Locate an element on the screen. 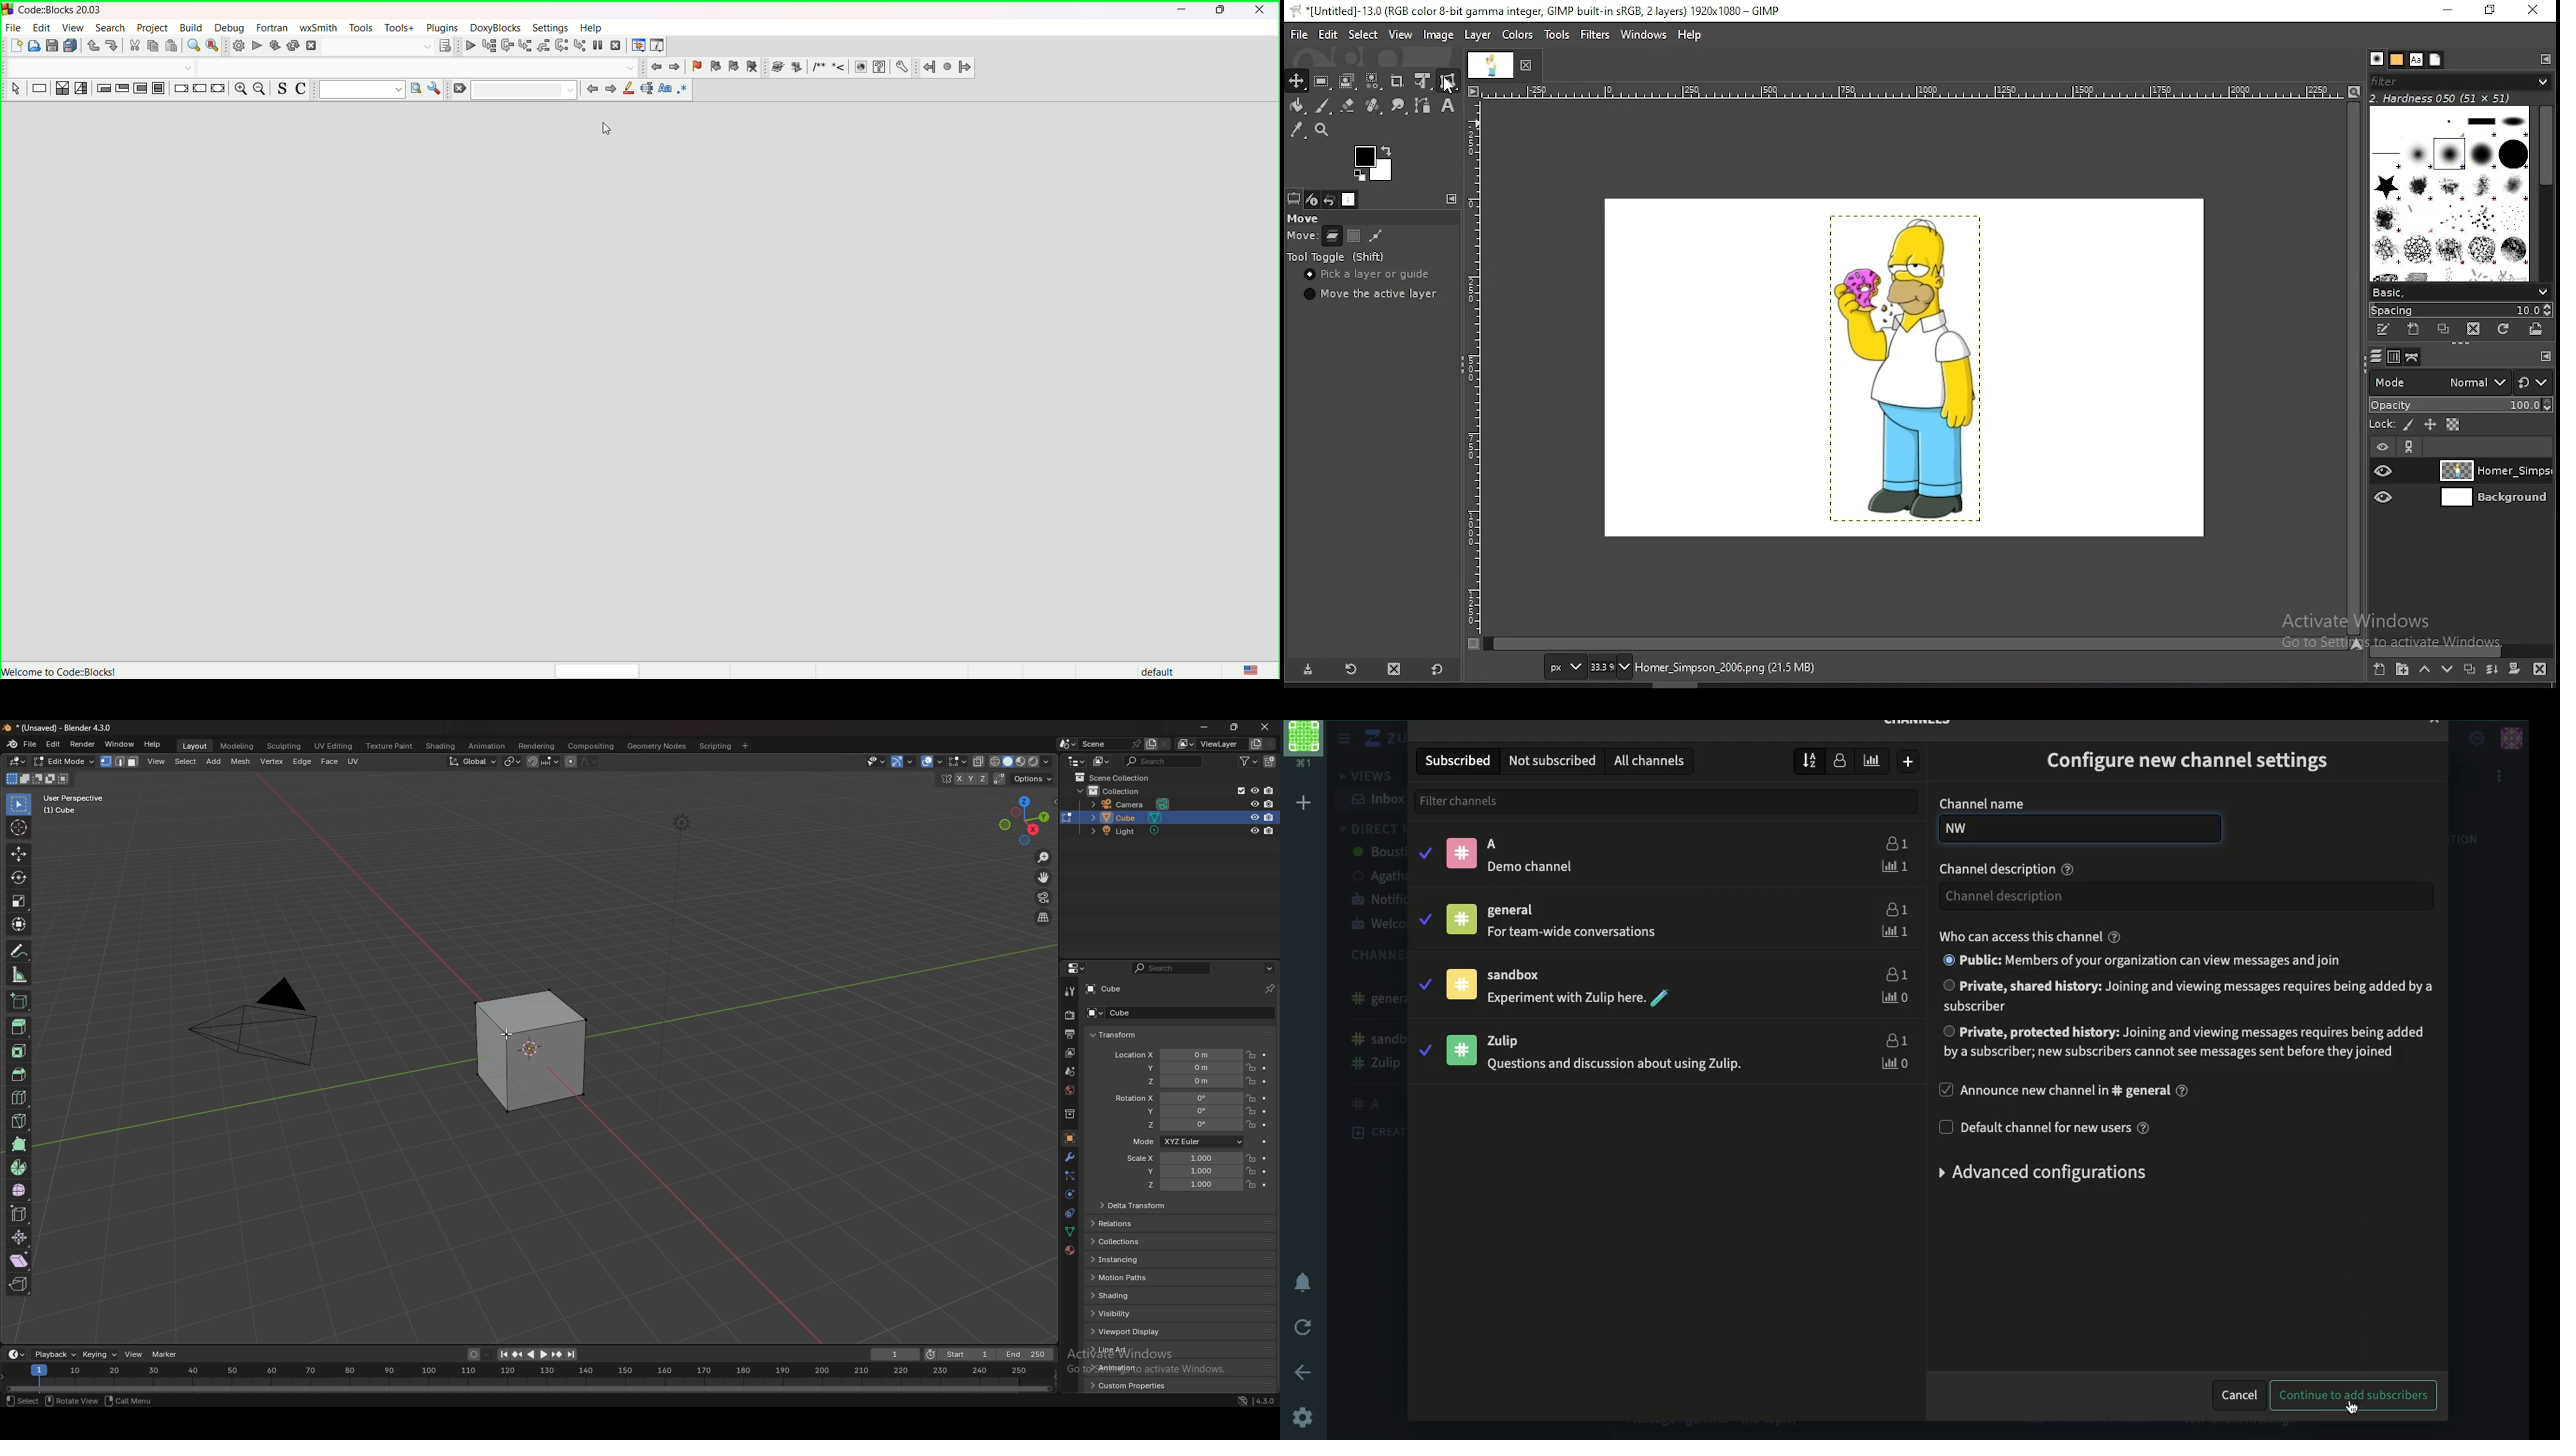  editor type is located at coordinates (18, 761).